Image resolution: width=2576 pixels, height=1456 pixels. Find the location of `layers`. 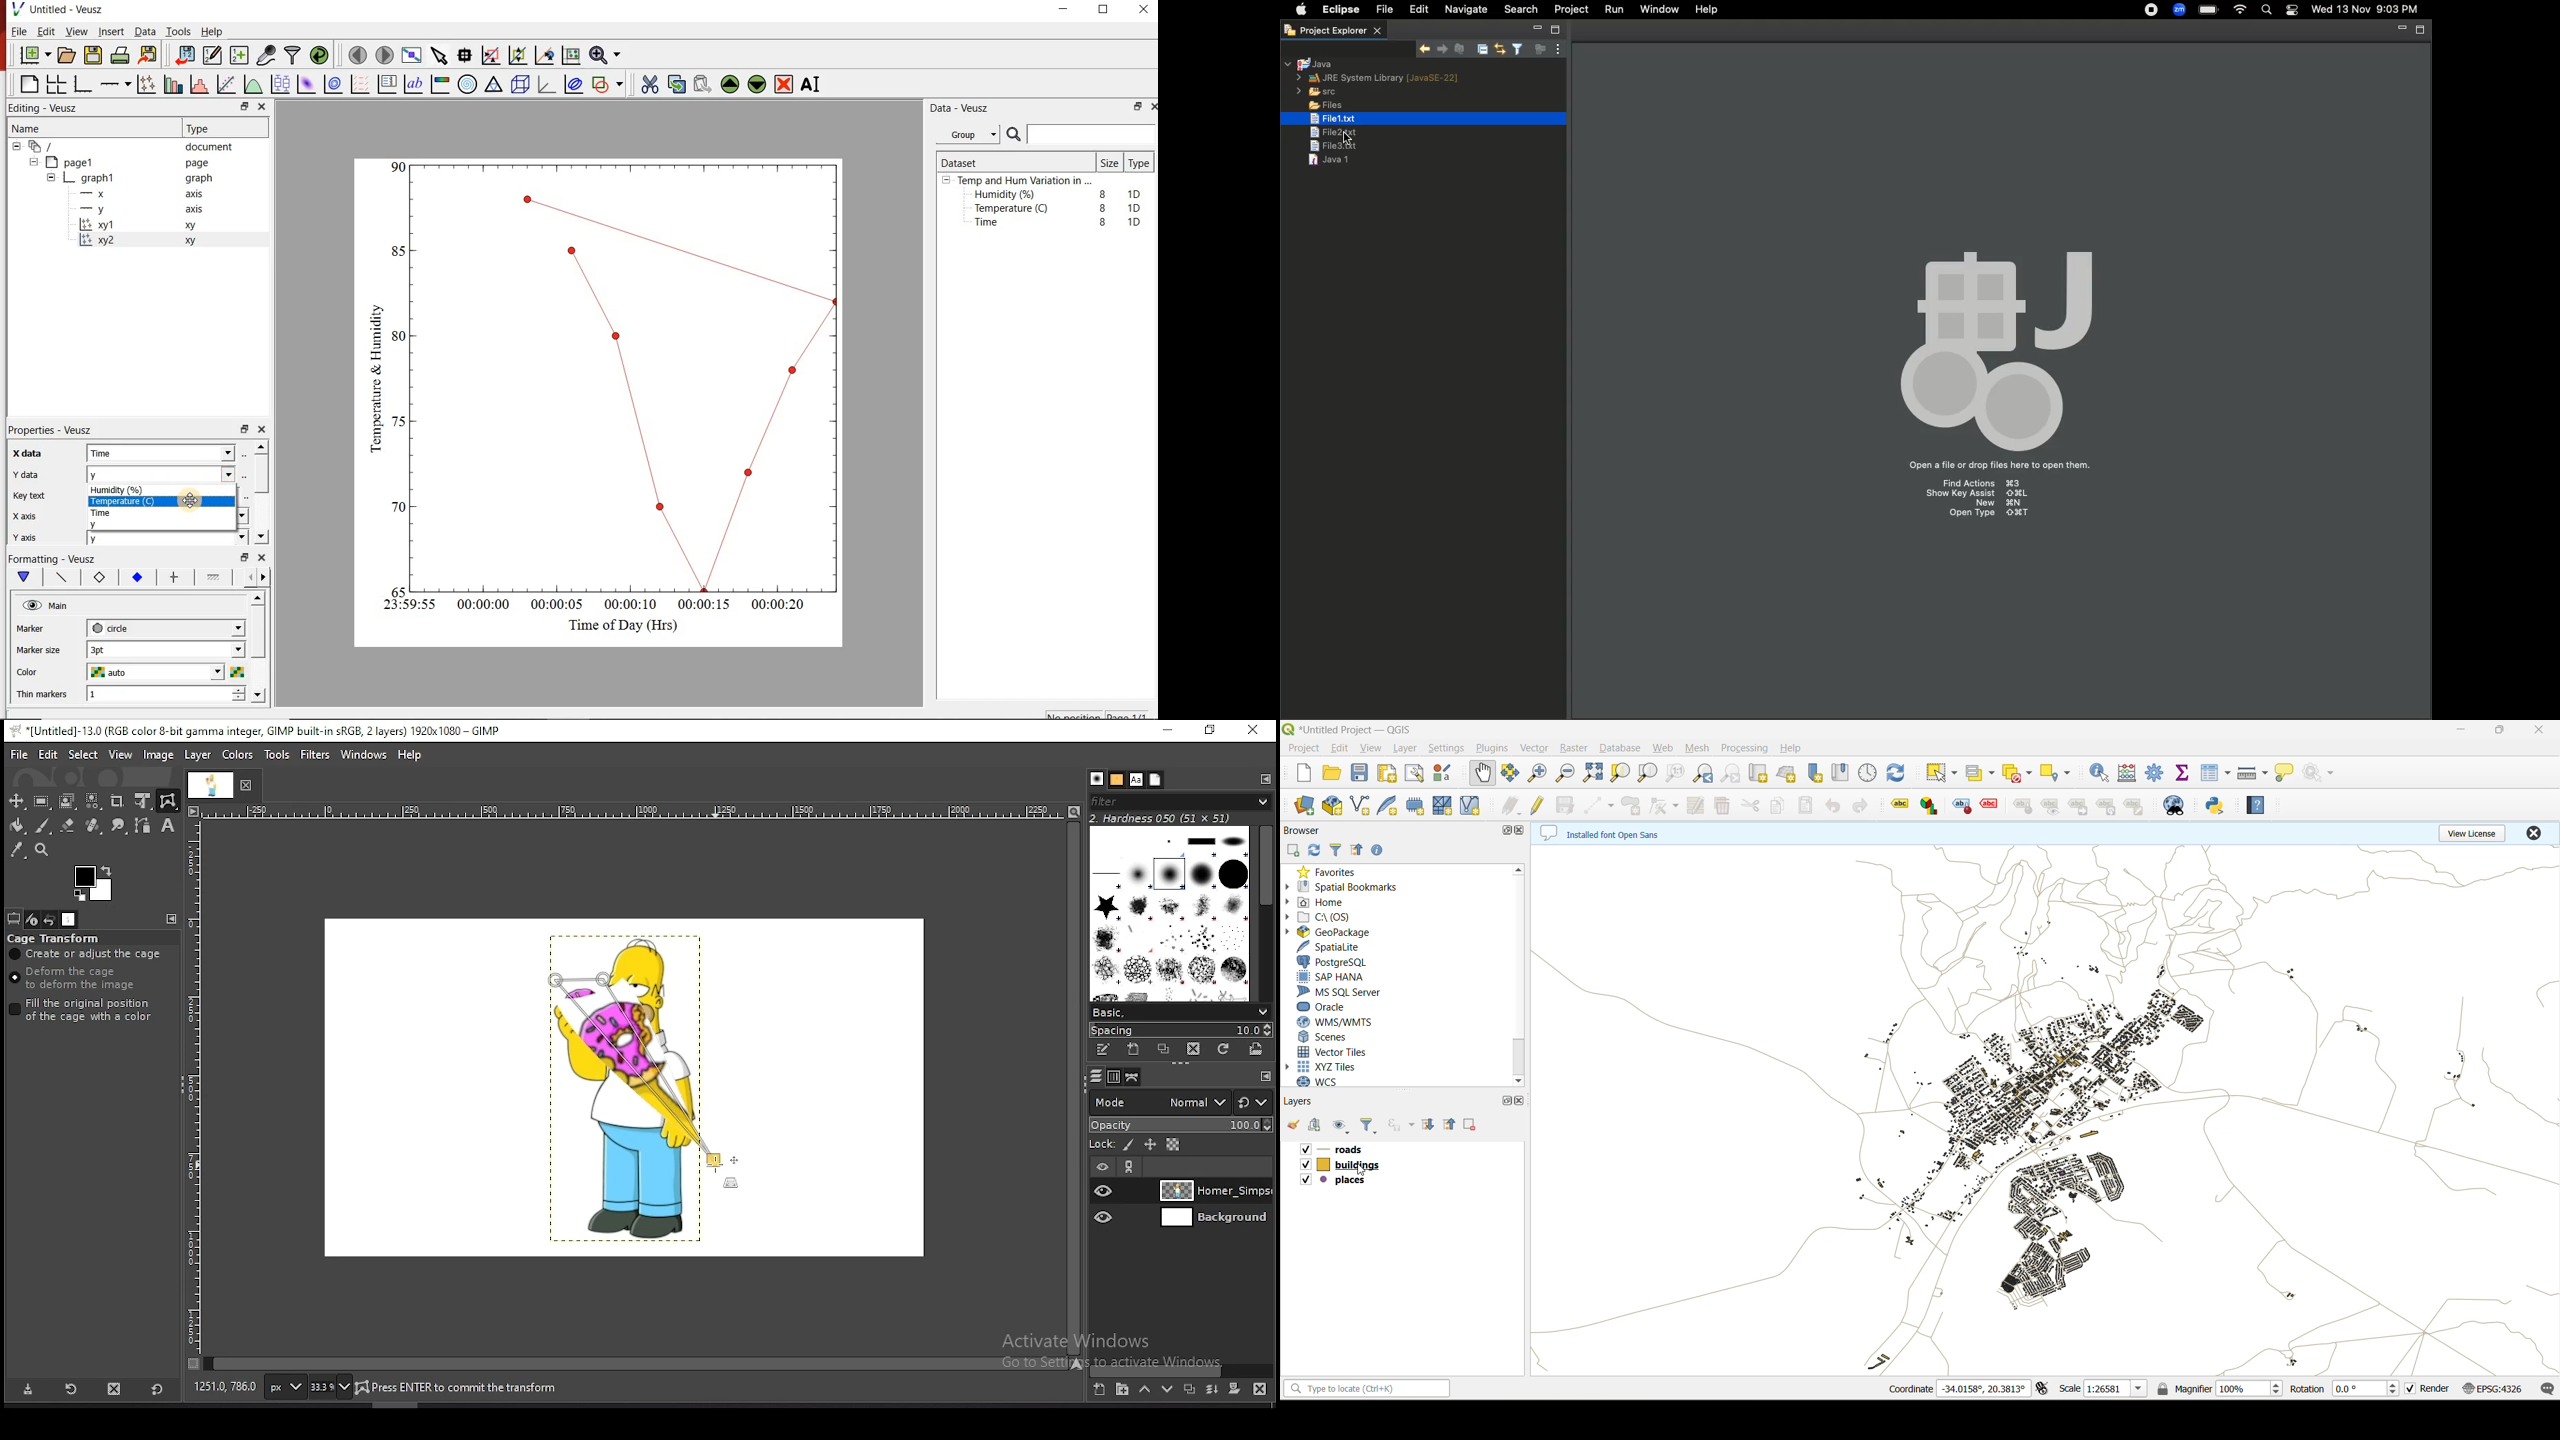

layers is located at coordinates (1093, 1076).